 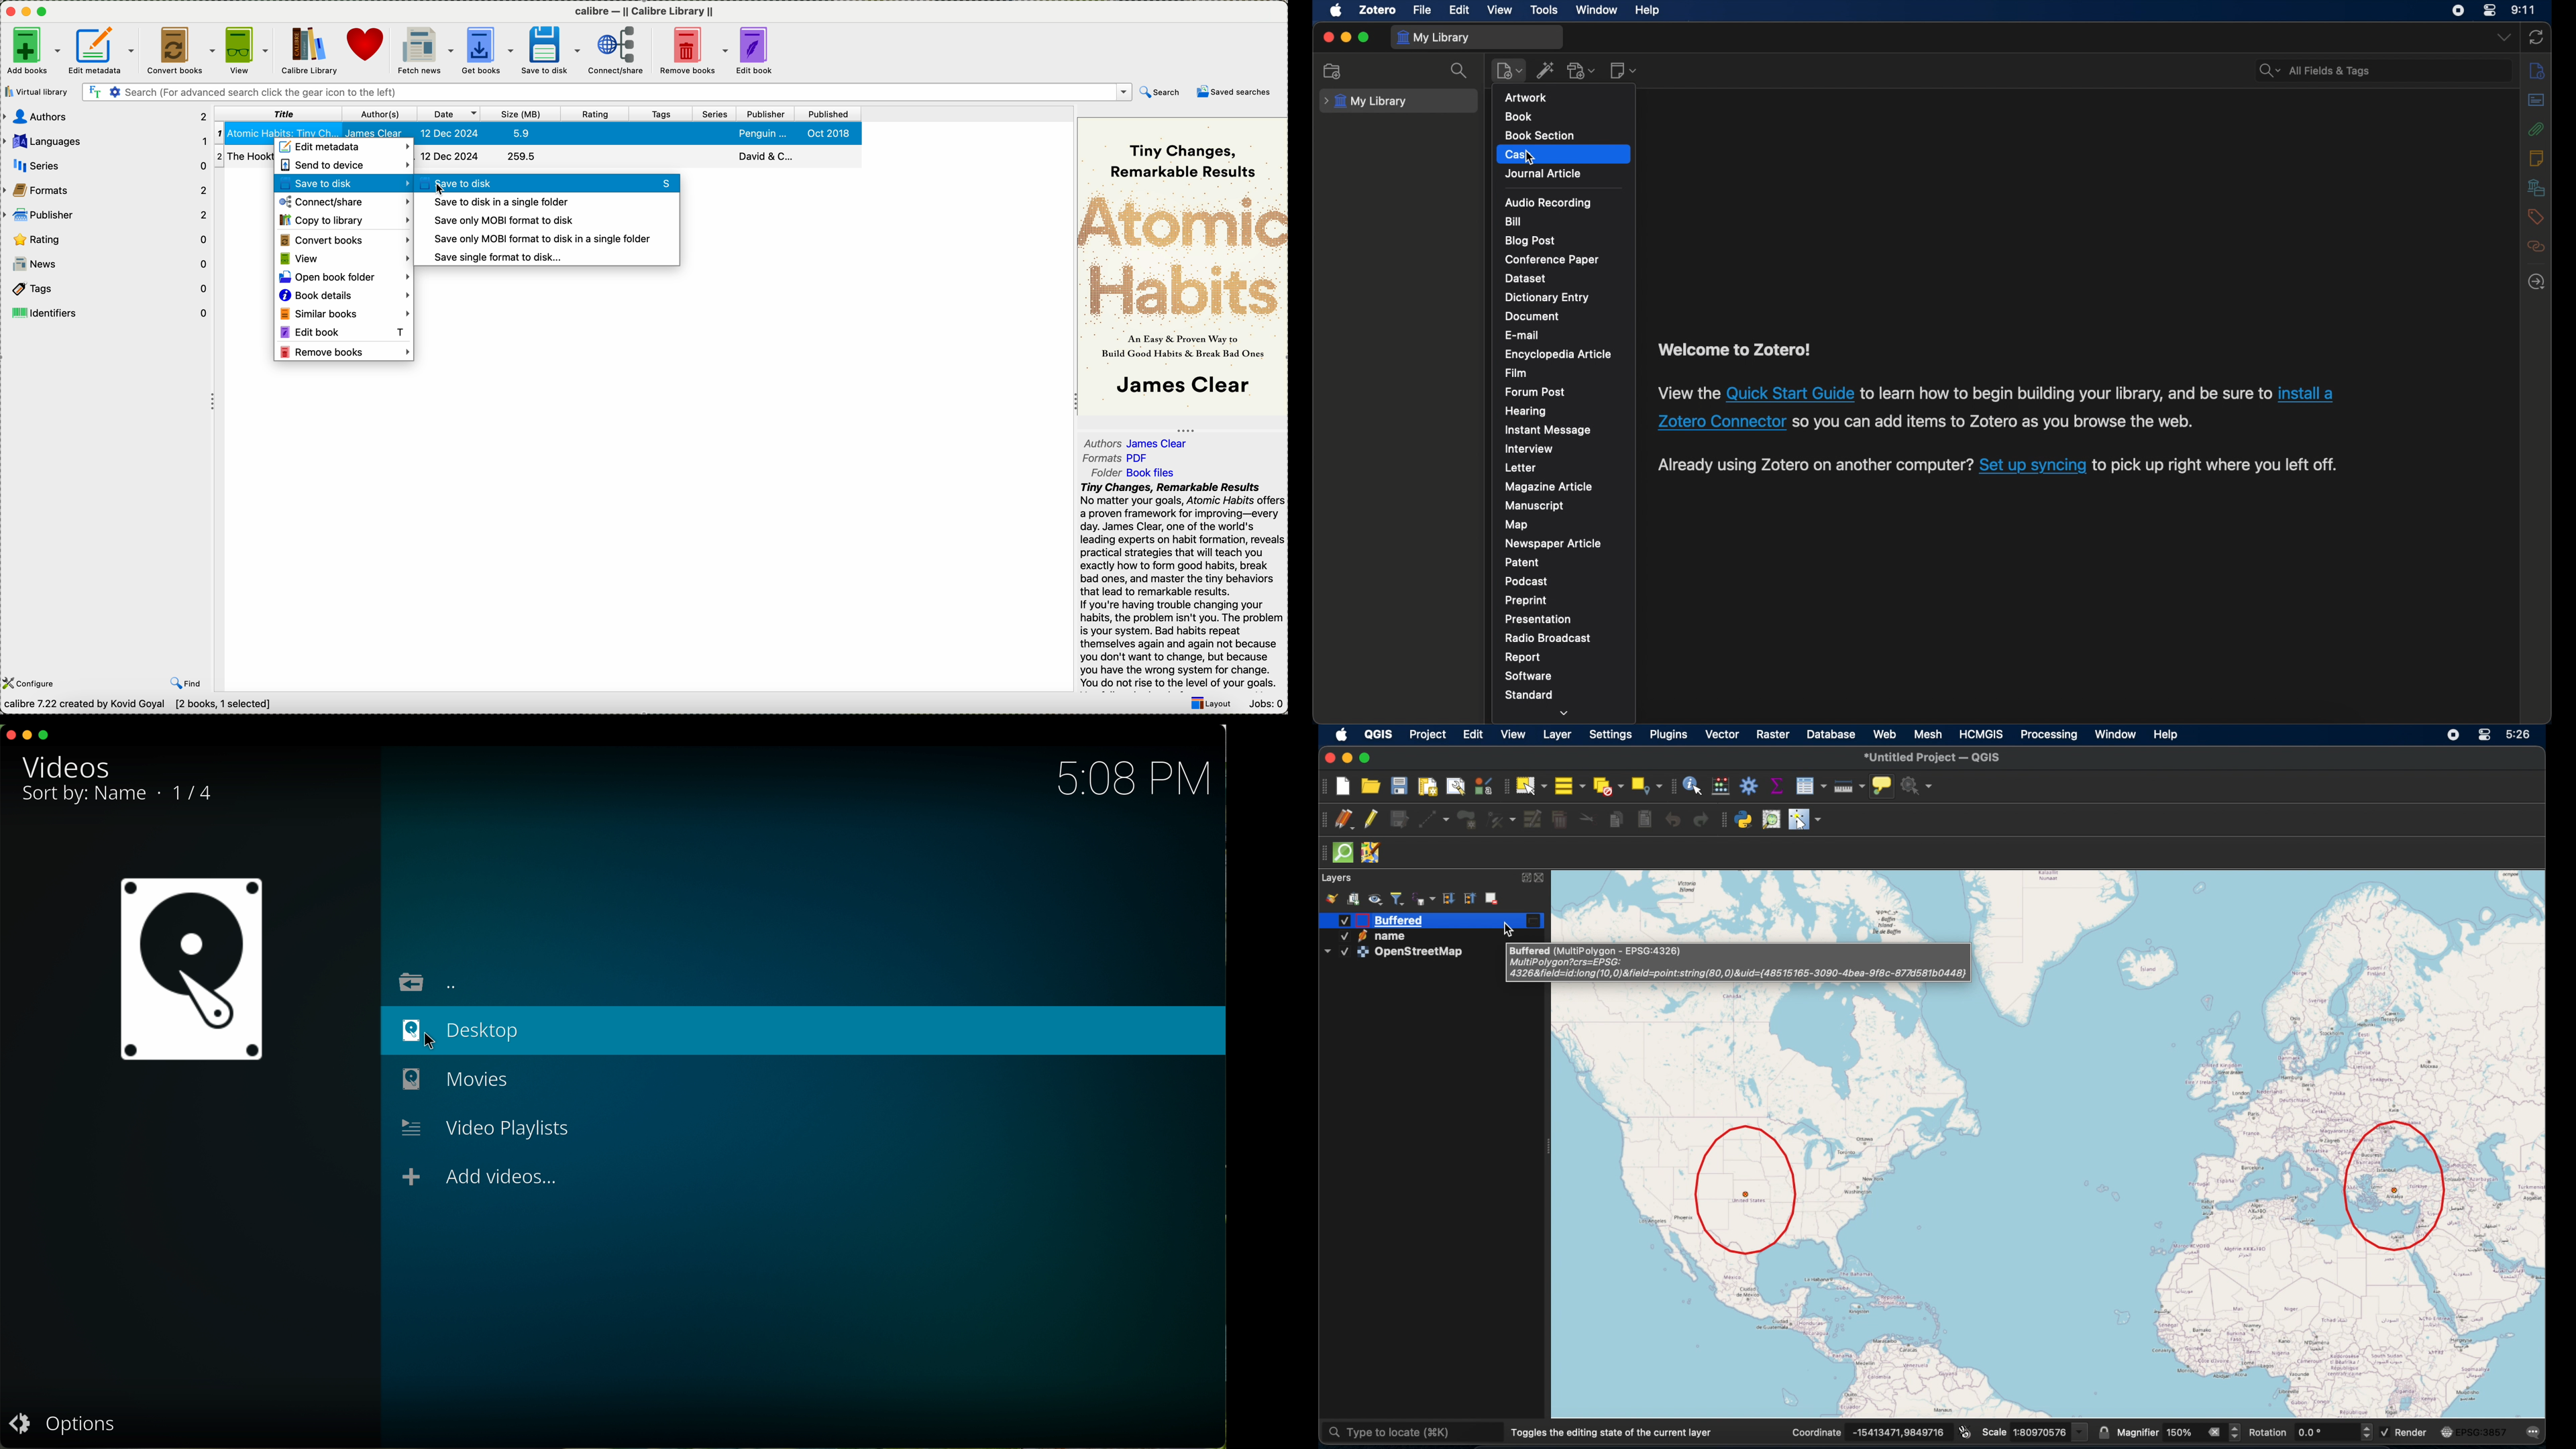 I want to click on book details, so click(x=343, y=297).